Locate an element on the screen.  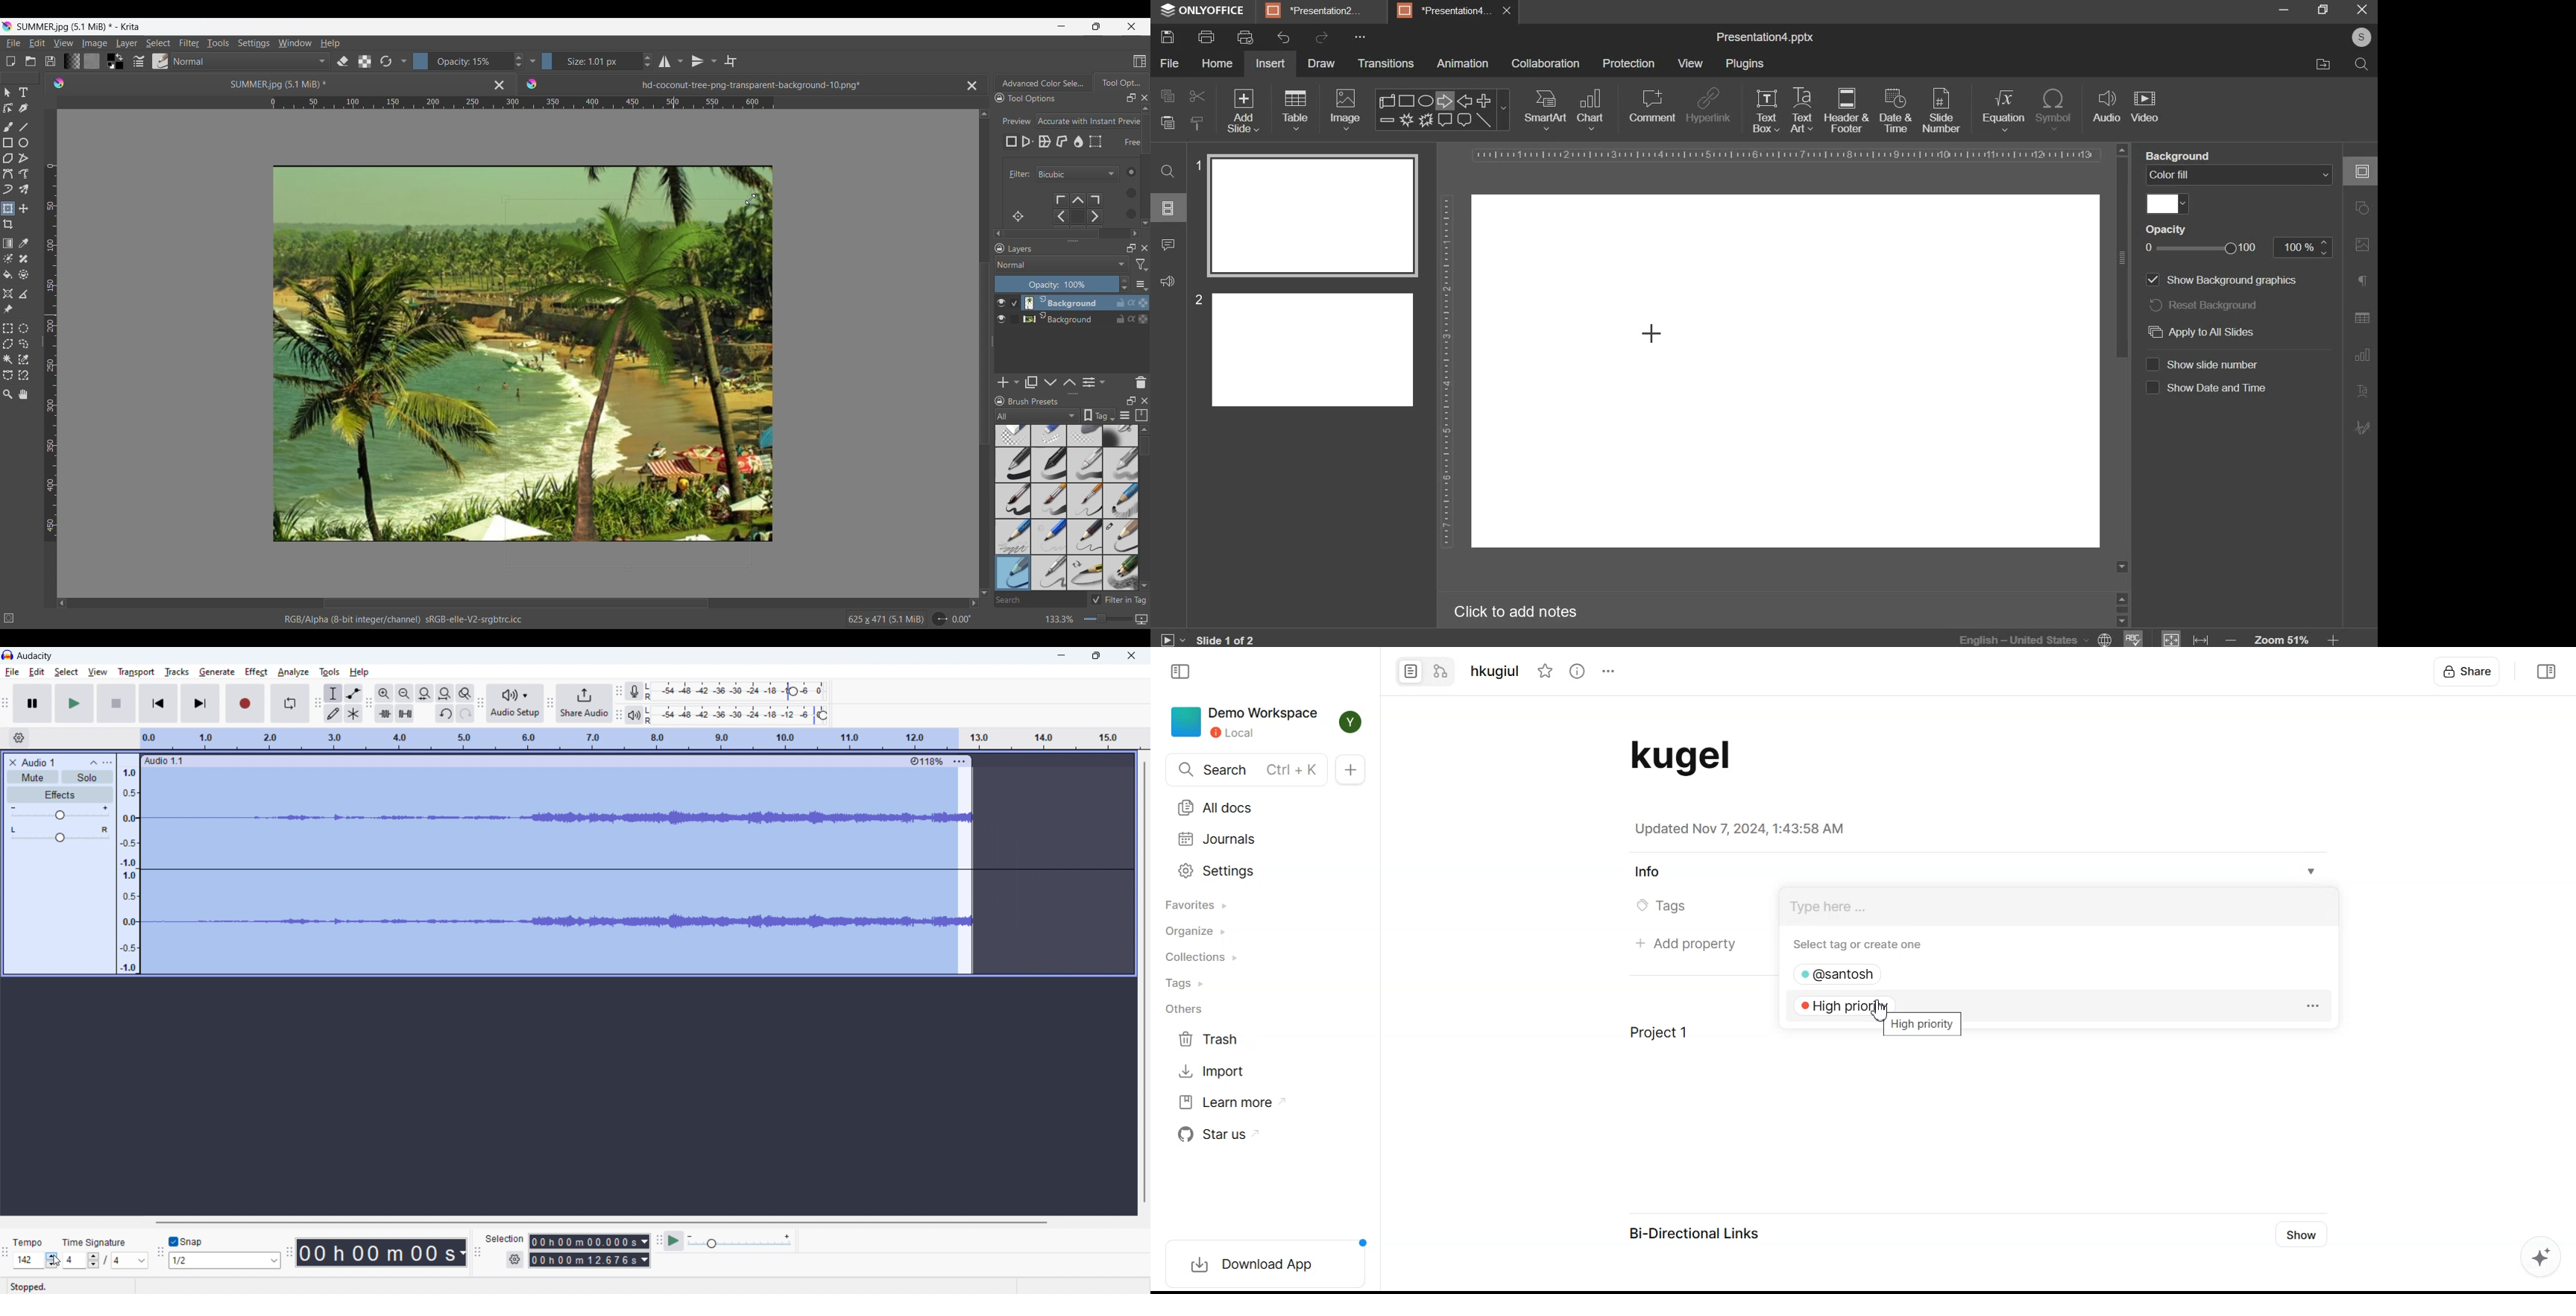
Filter in Tag is located at coordinates (1121, 600).